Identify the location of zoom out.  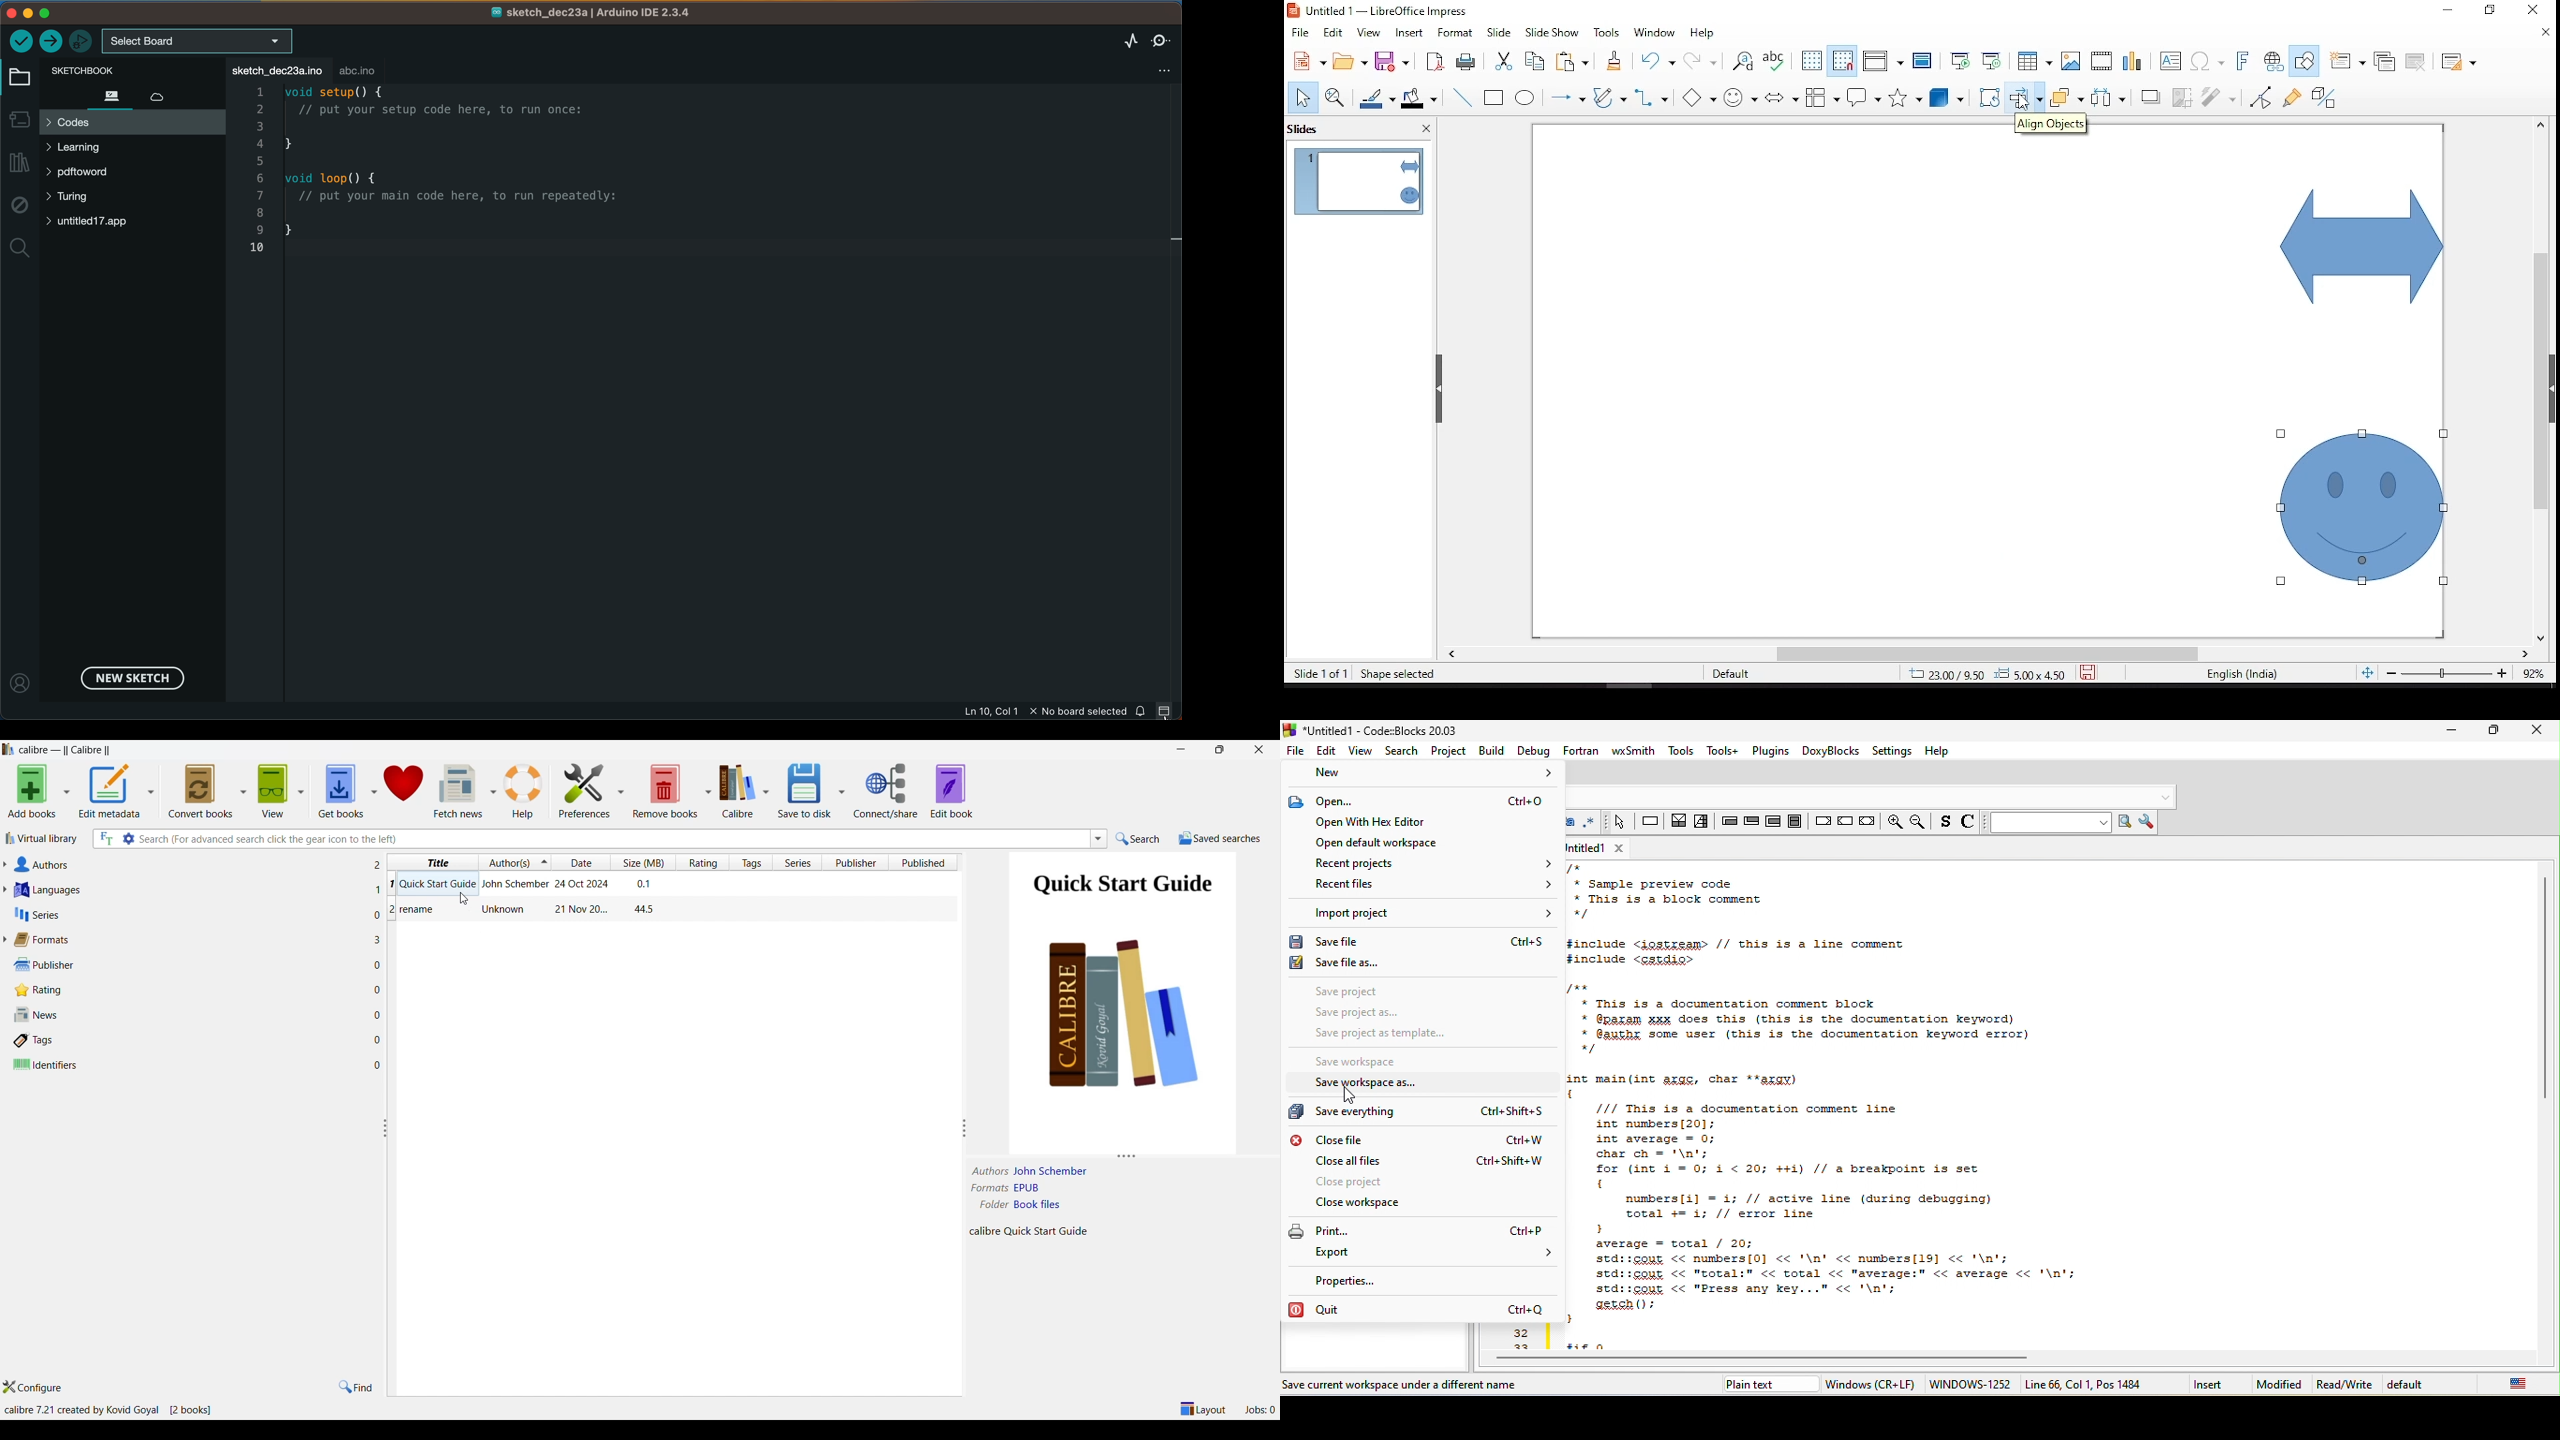
(1920, 822).